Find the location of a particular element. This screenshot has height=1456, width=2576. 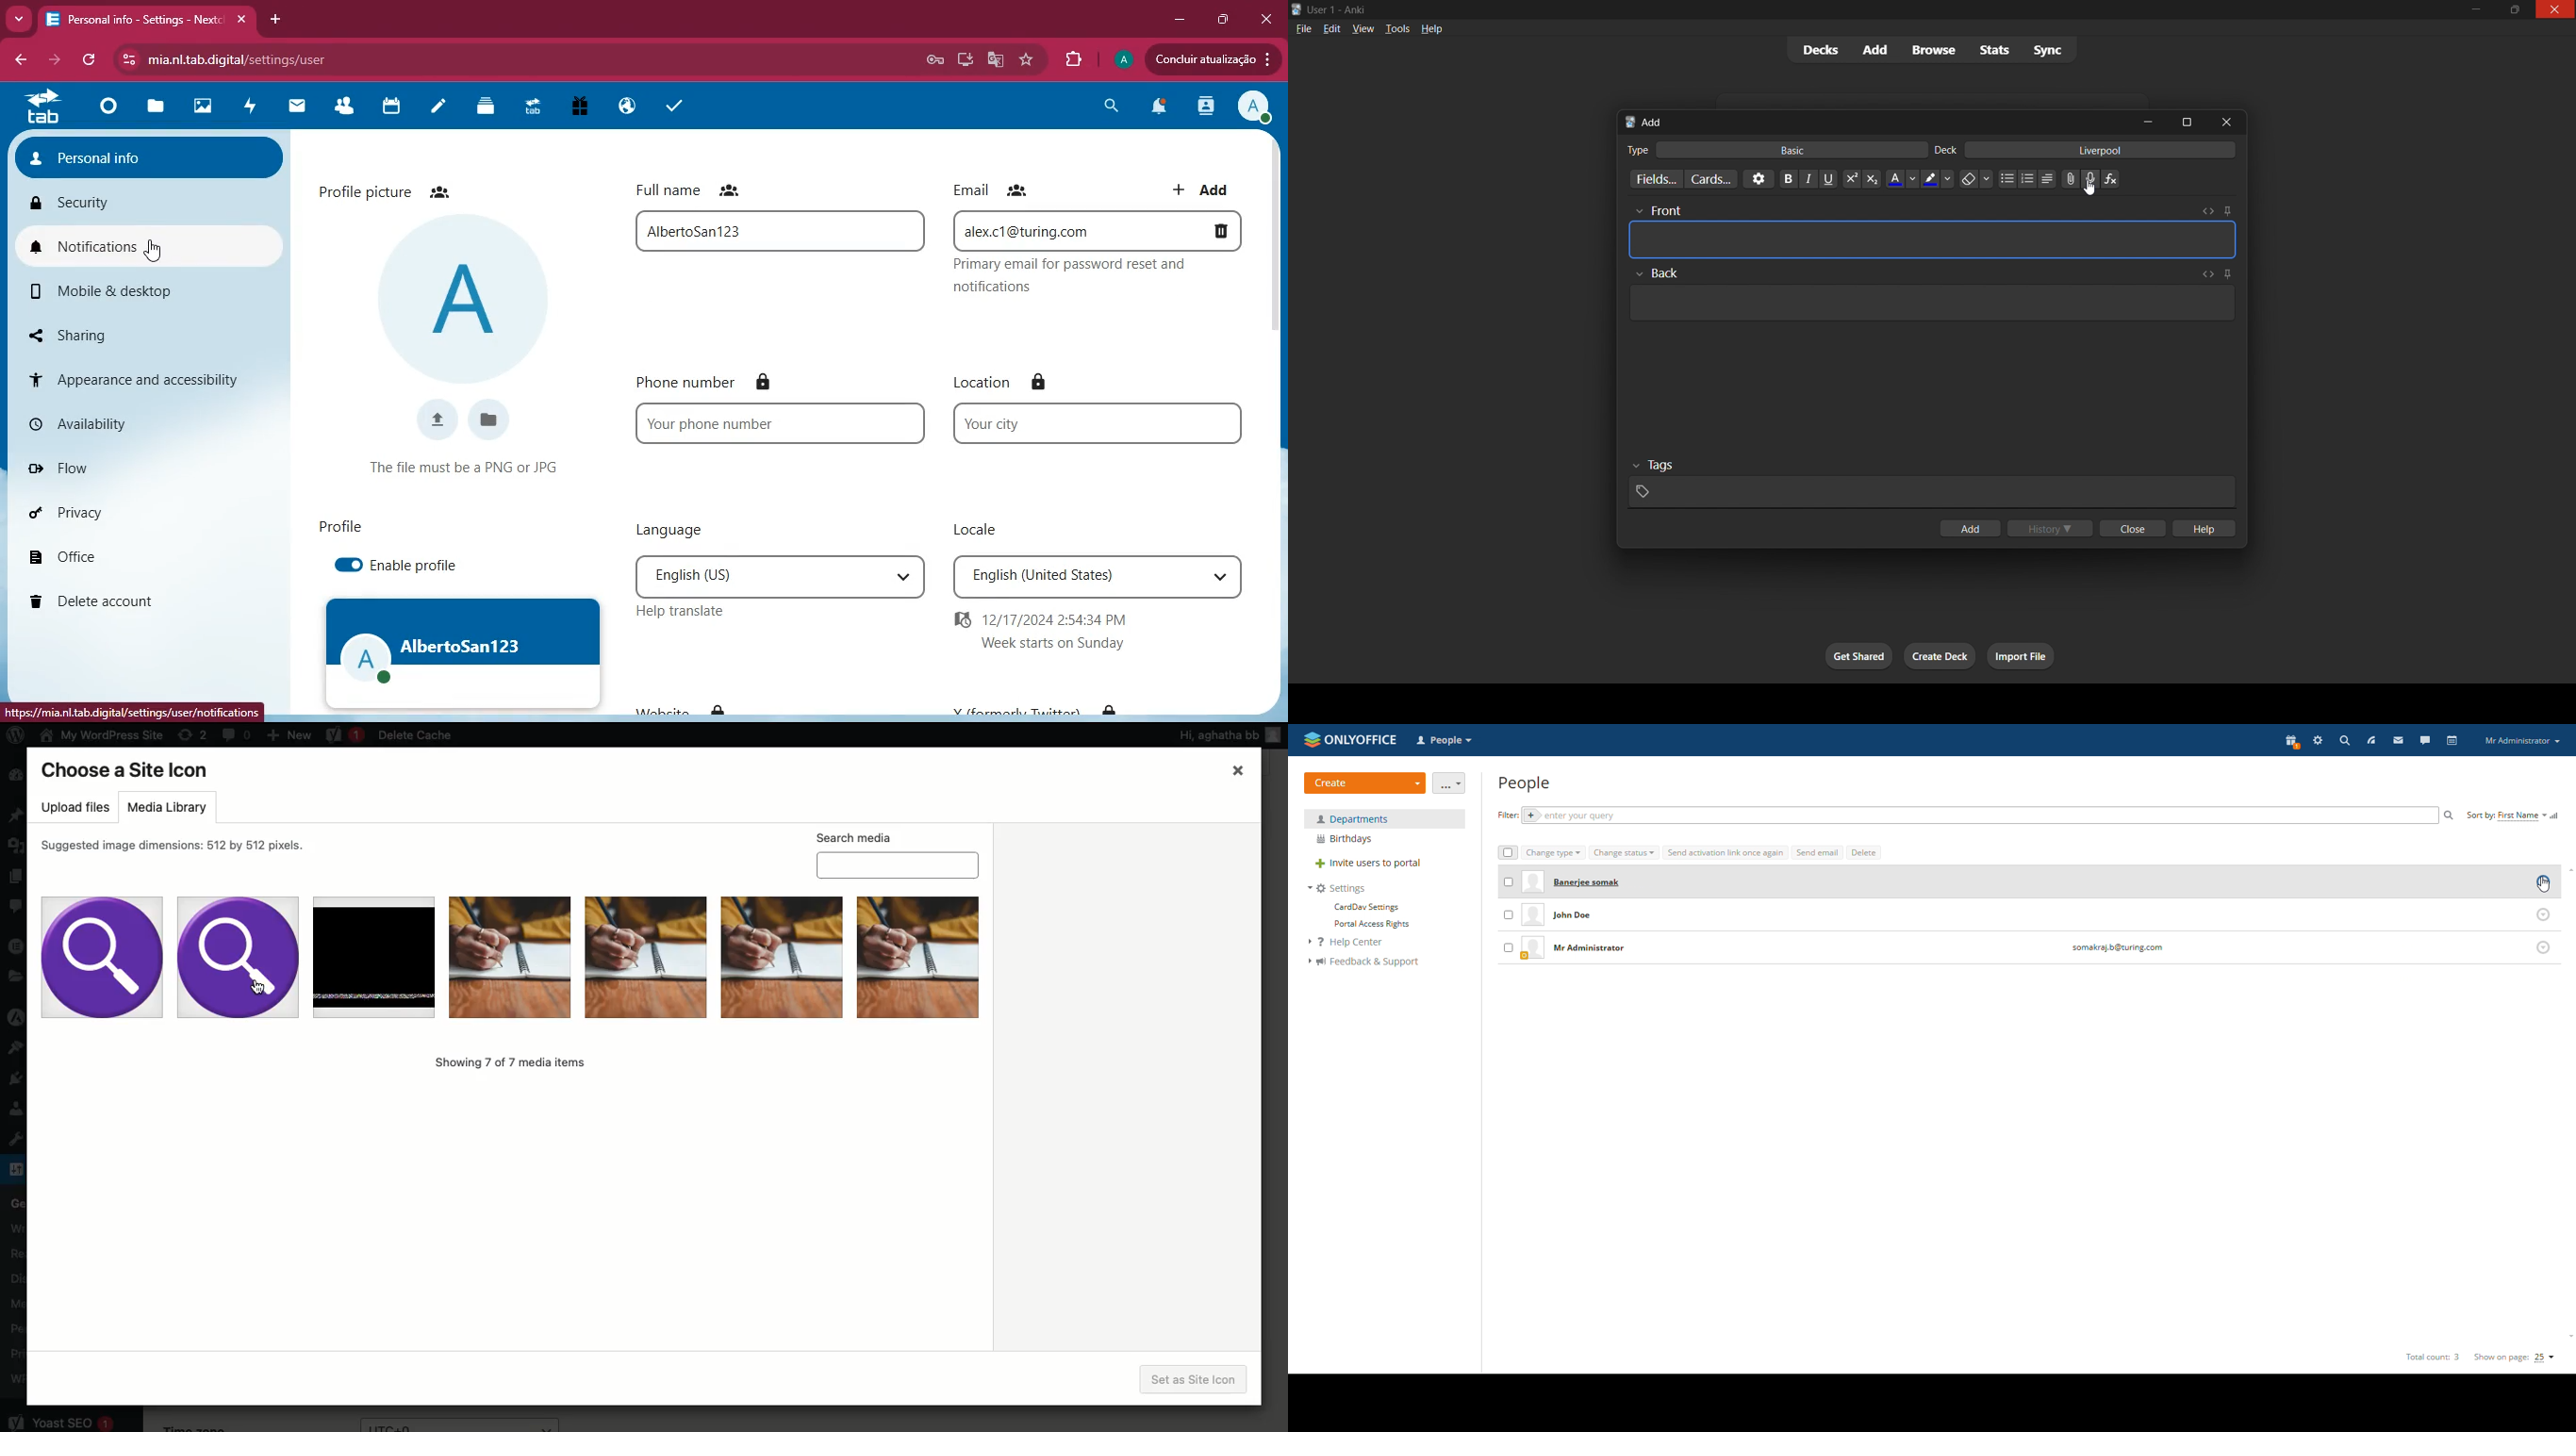

import file is located at coordinates (2034, 655).